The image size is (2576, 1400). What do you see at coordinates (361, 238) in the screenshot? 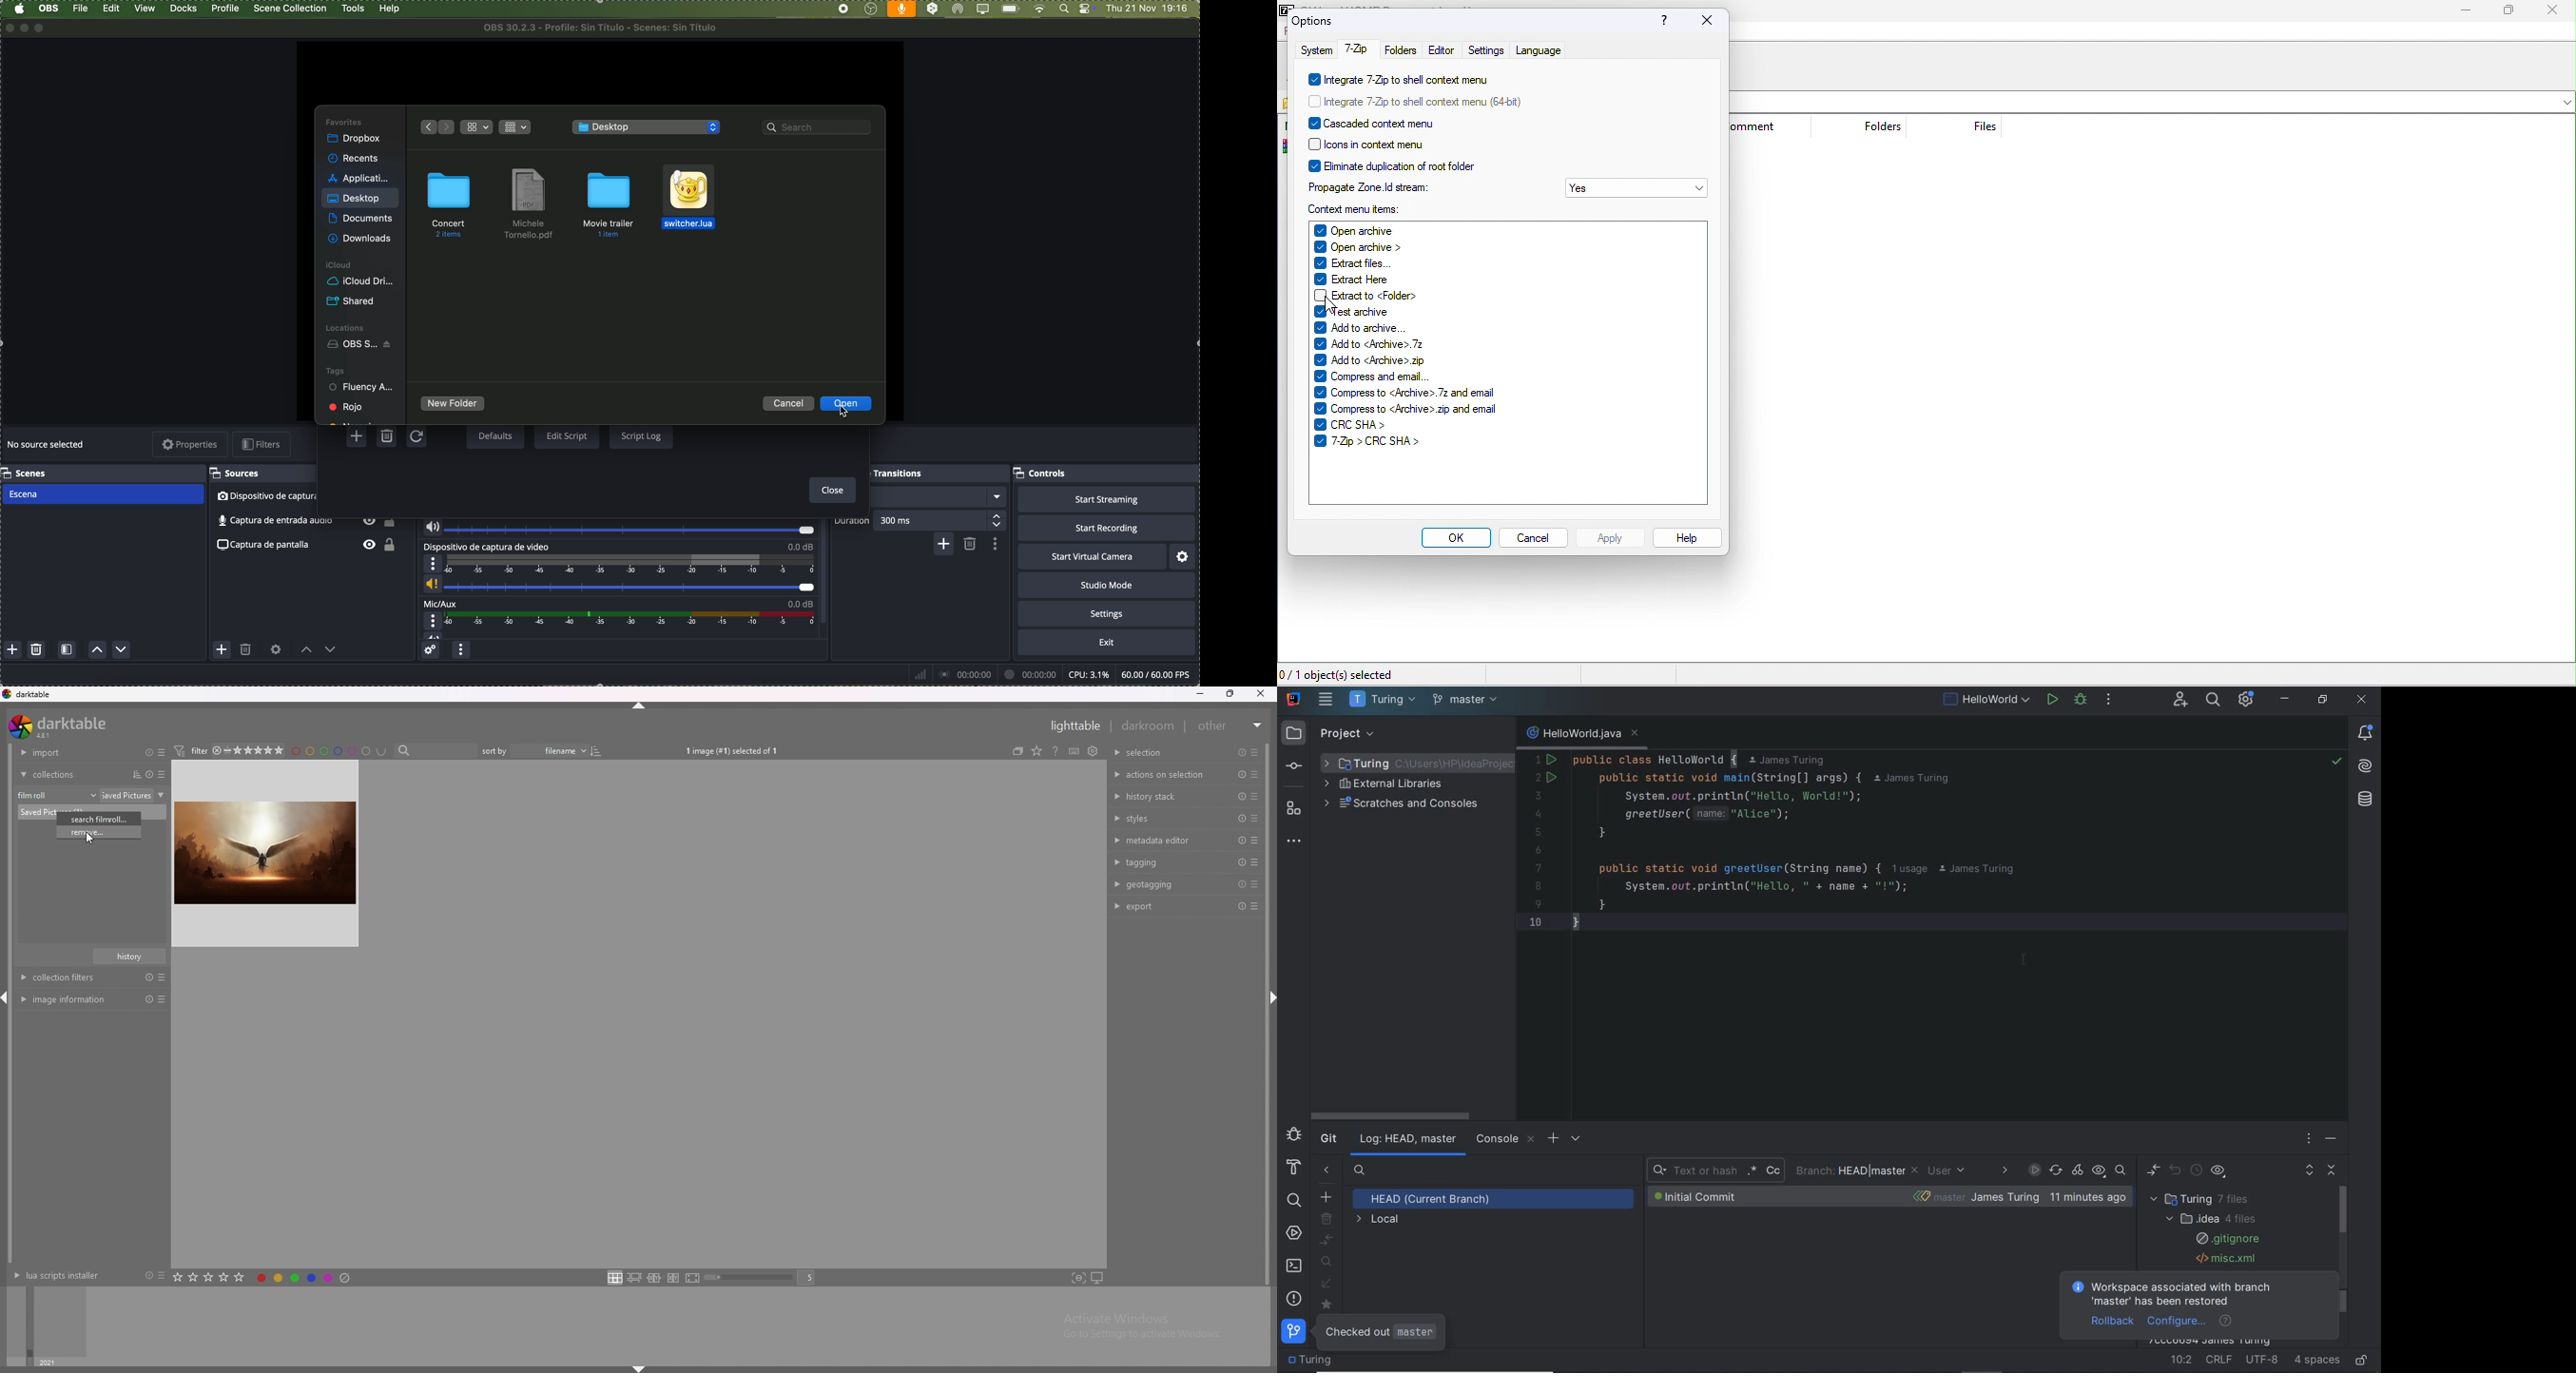
I see `downloads` at bounding box center [361, 238].